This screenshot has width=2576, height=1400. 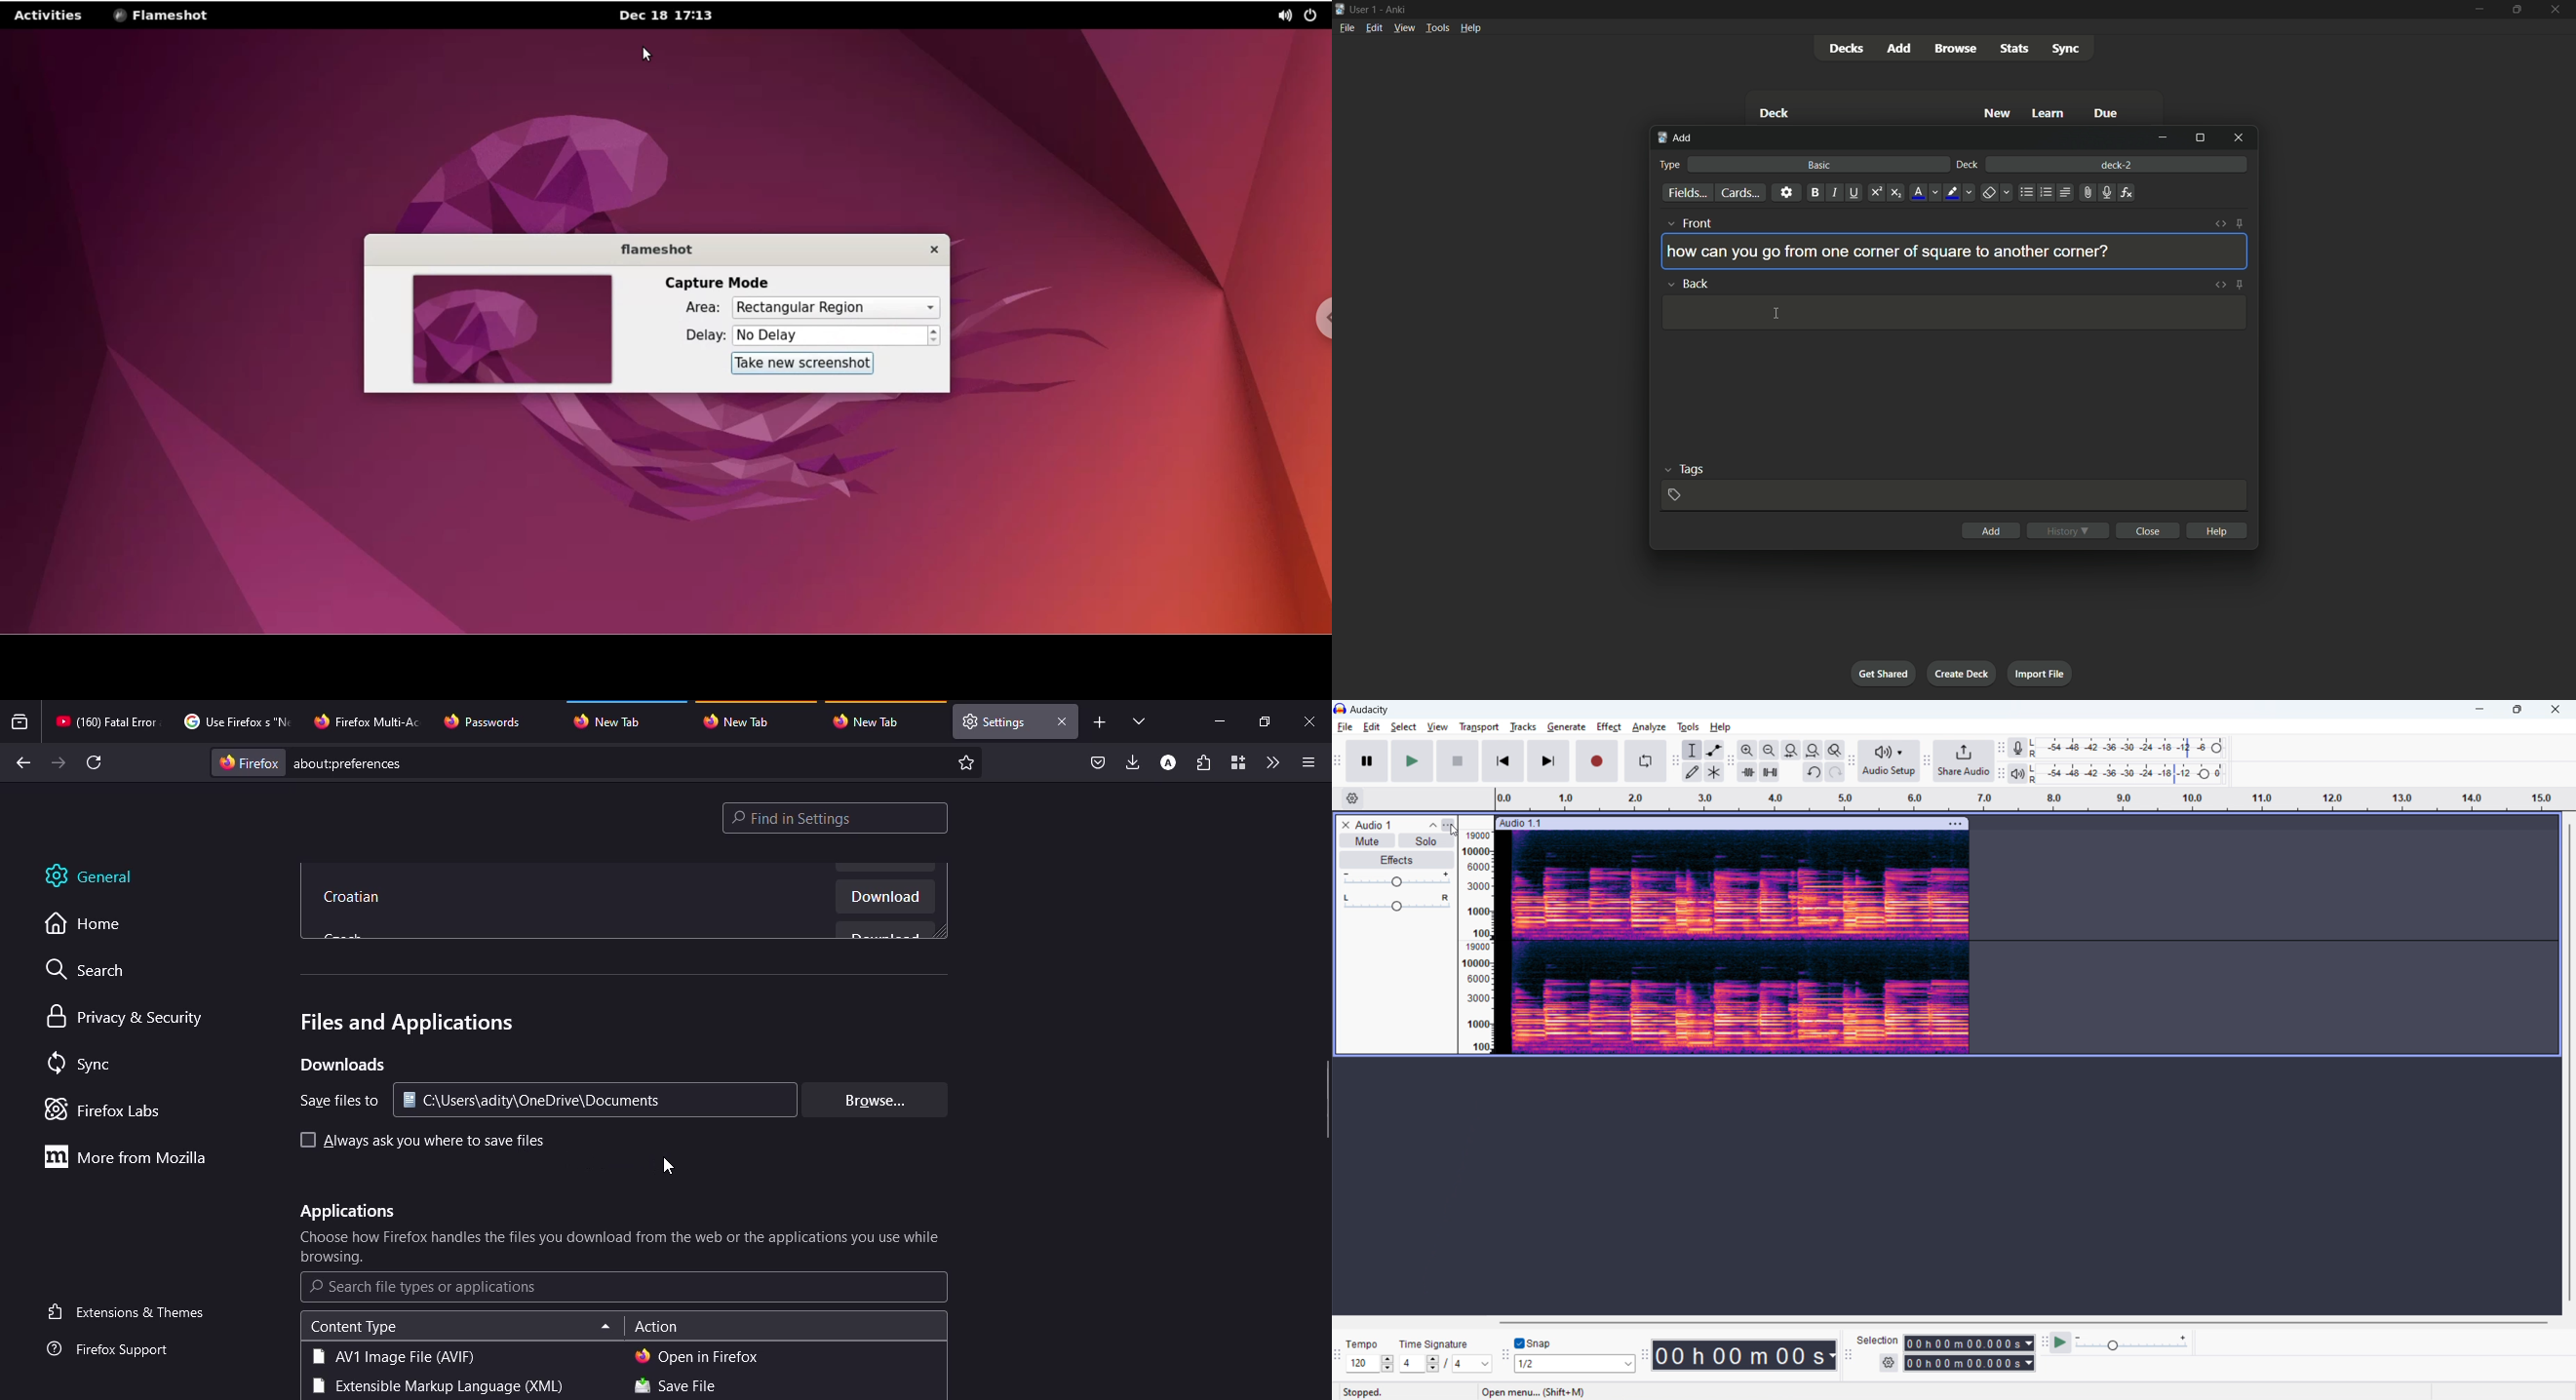 I want to click on new, so click(x=1998, y=113).